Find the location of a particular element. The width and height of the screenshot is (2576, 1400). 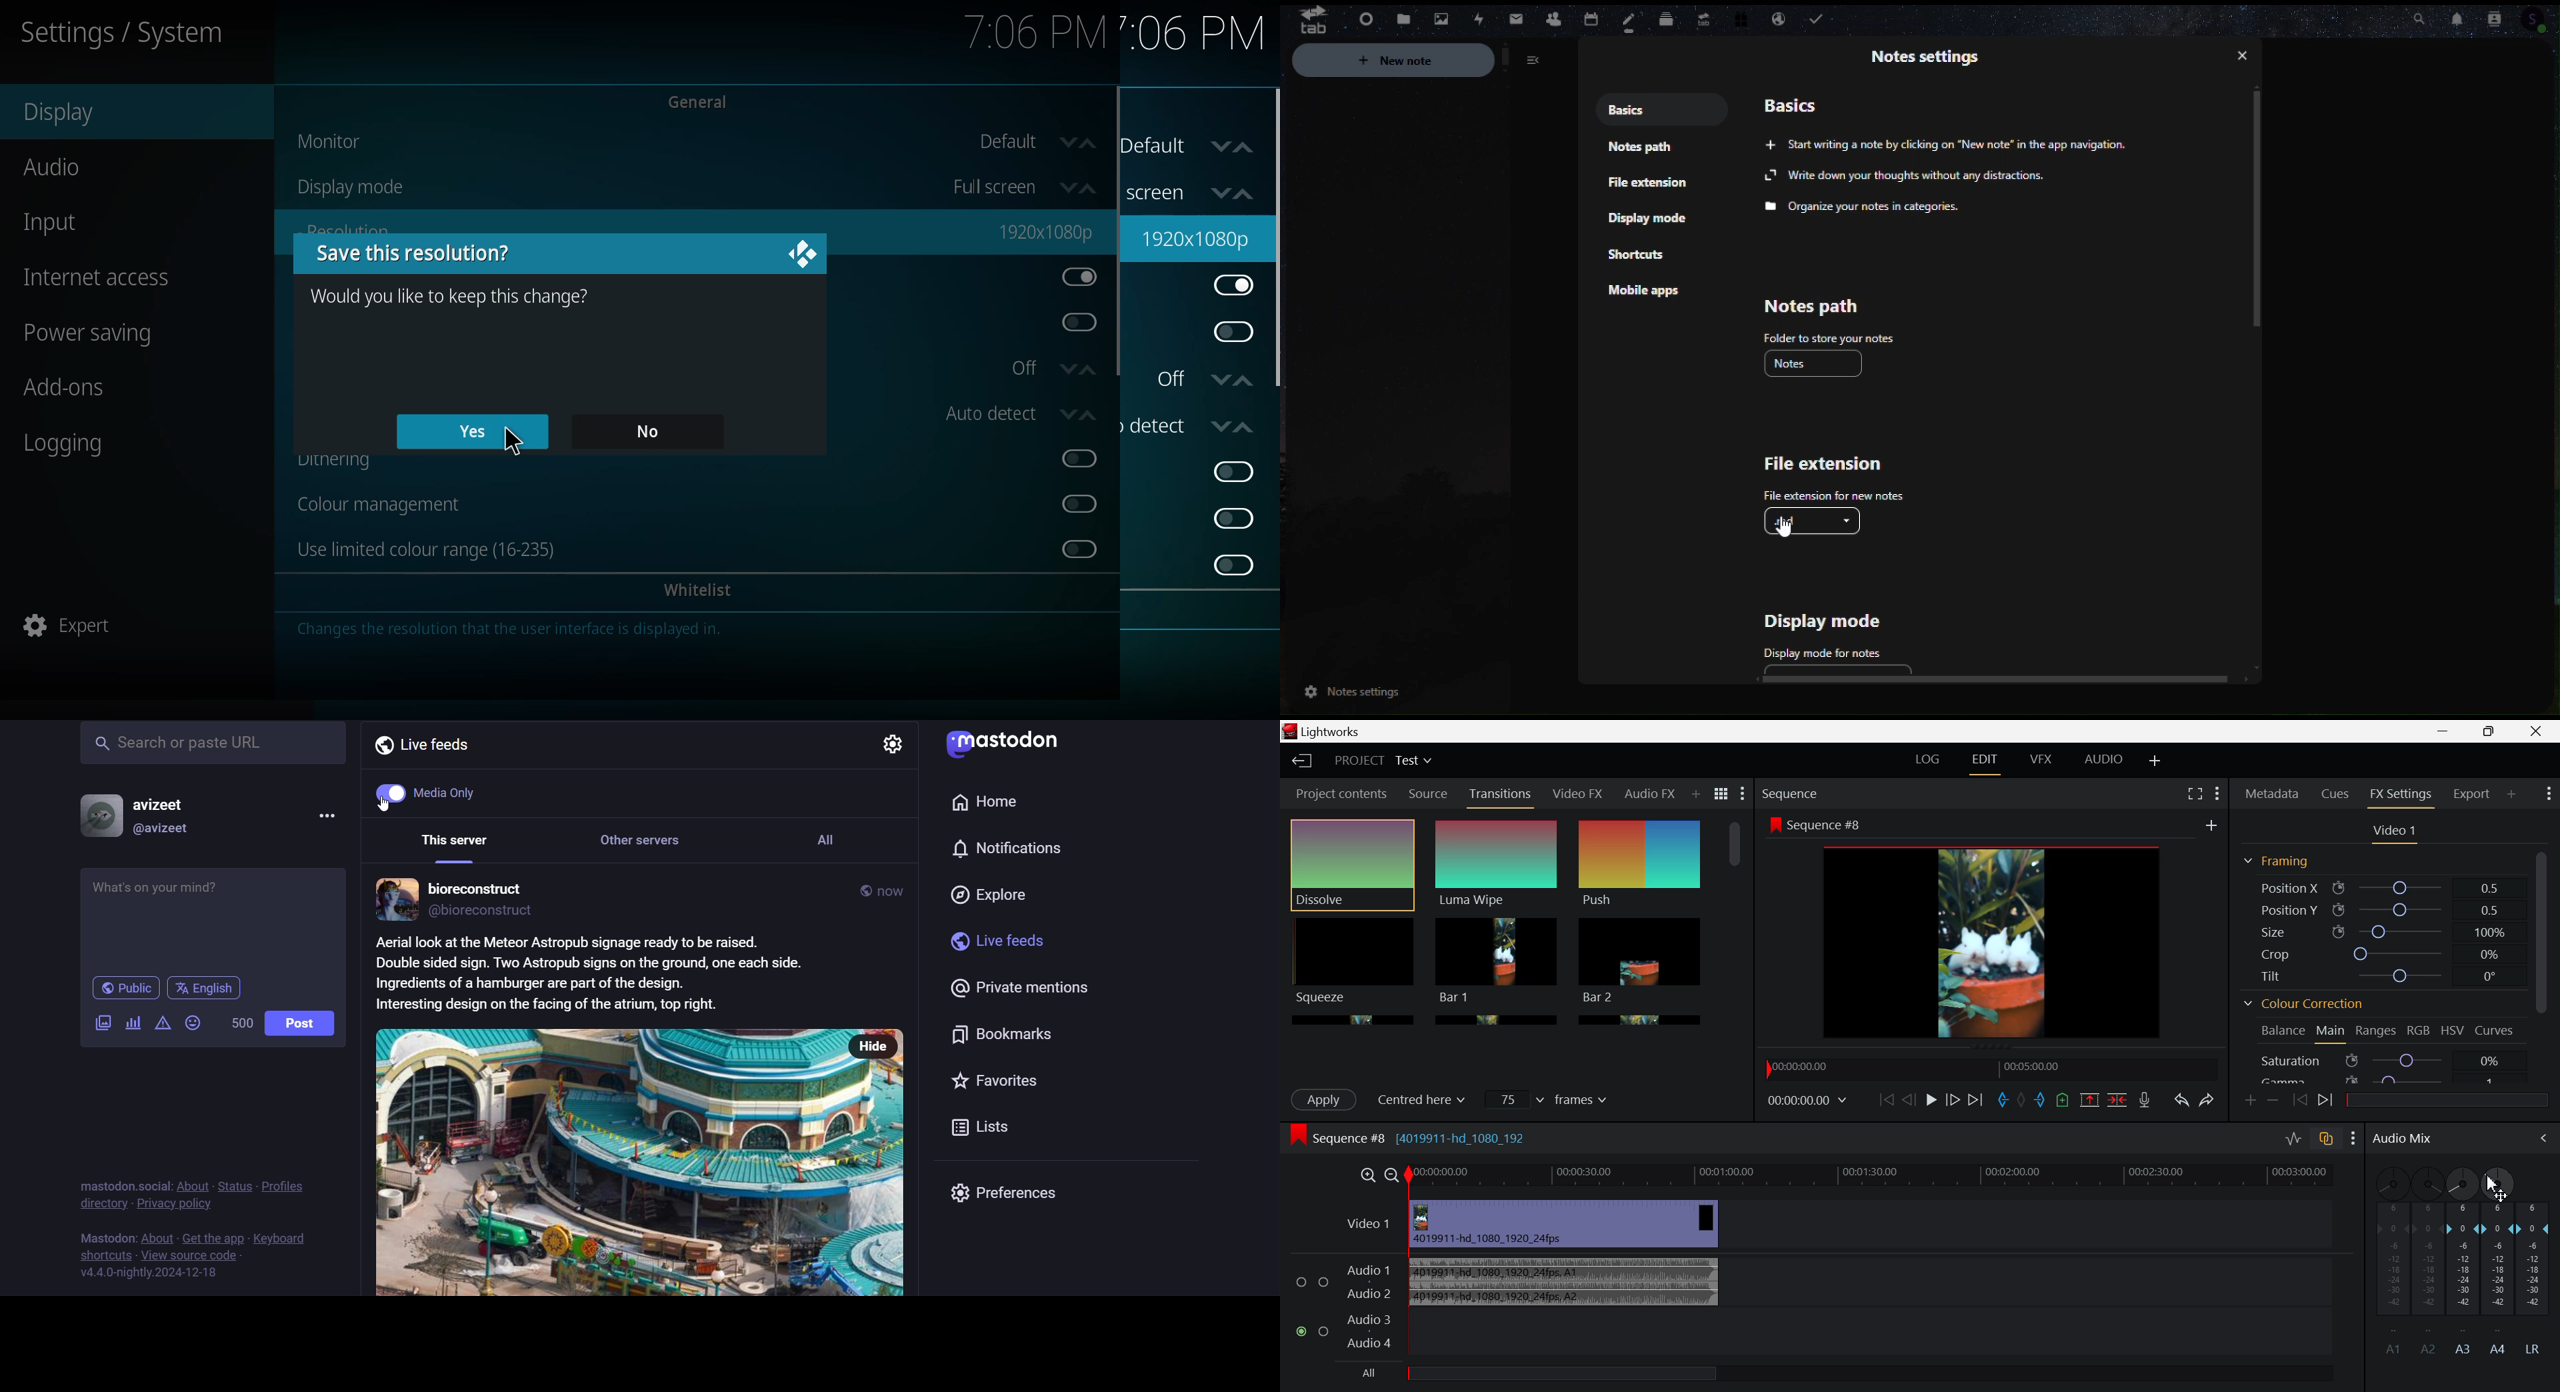

text is located at coordinates (100, 1235).